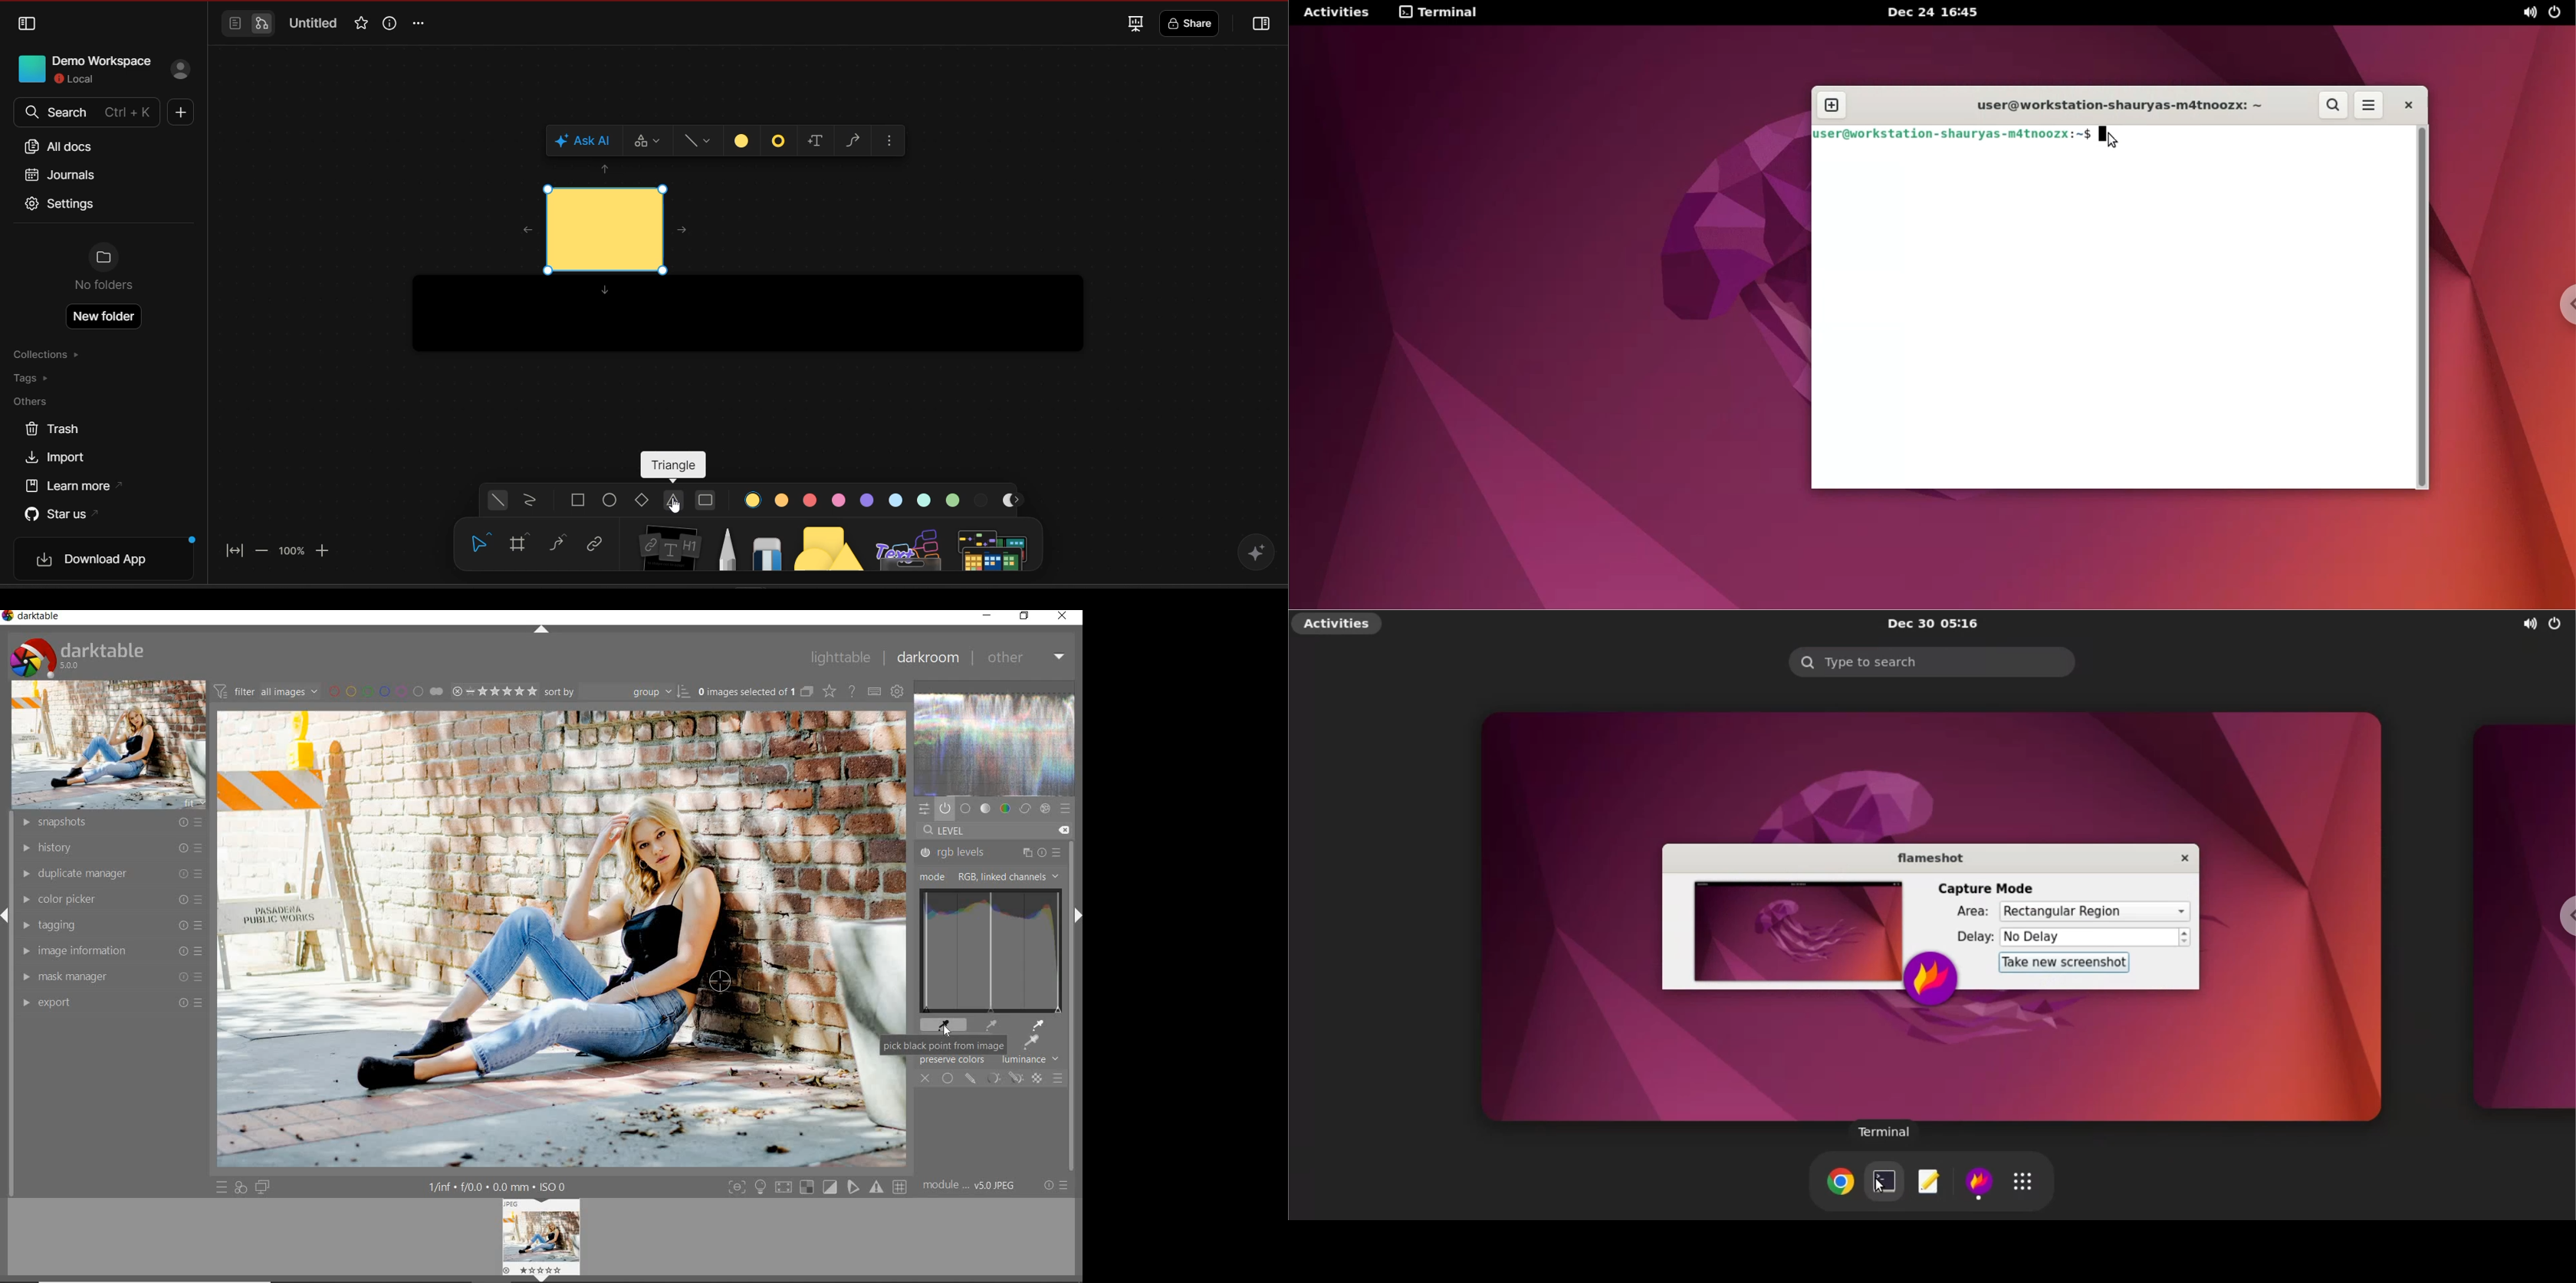 This screenshot has height=1288, width=2576. I want to click on enable for online help, so click(853, 693).